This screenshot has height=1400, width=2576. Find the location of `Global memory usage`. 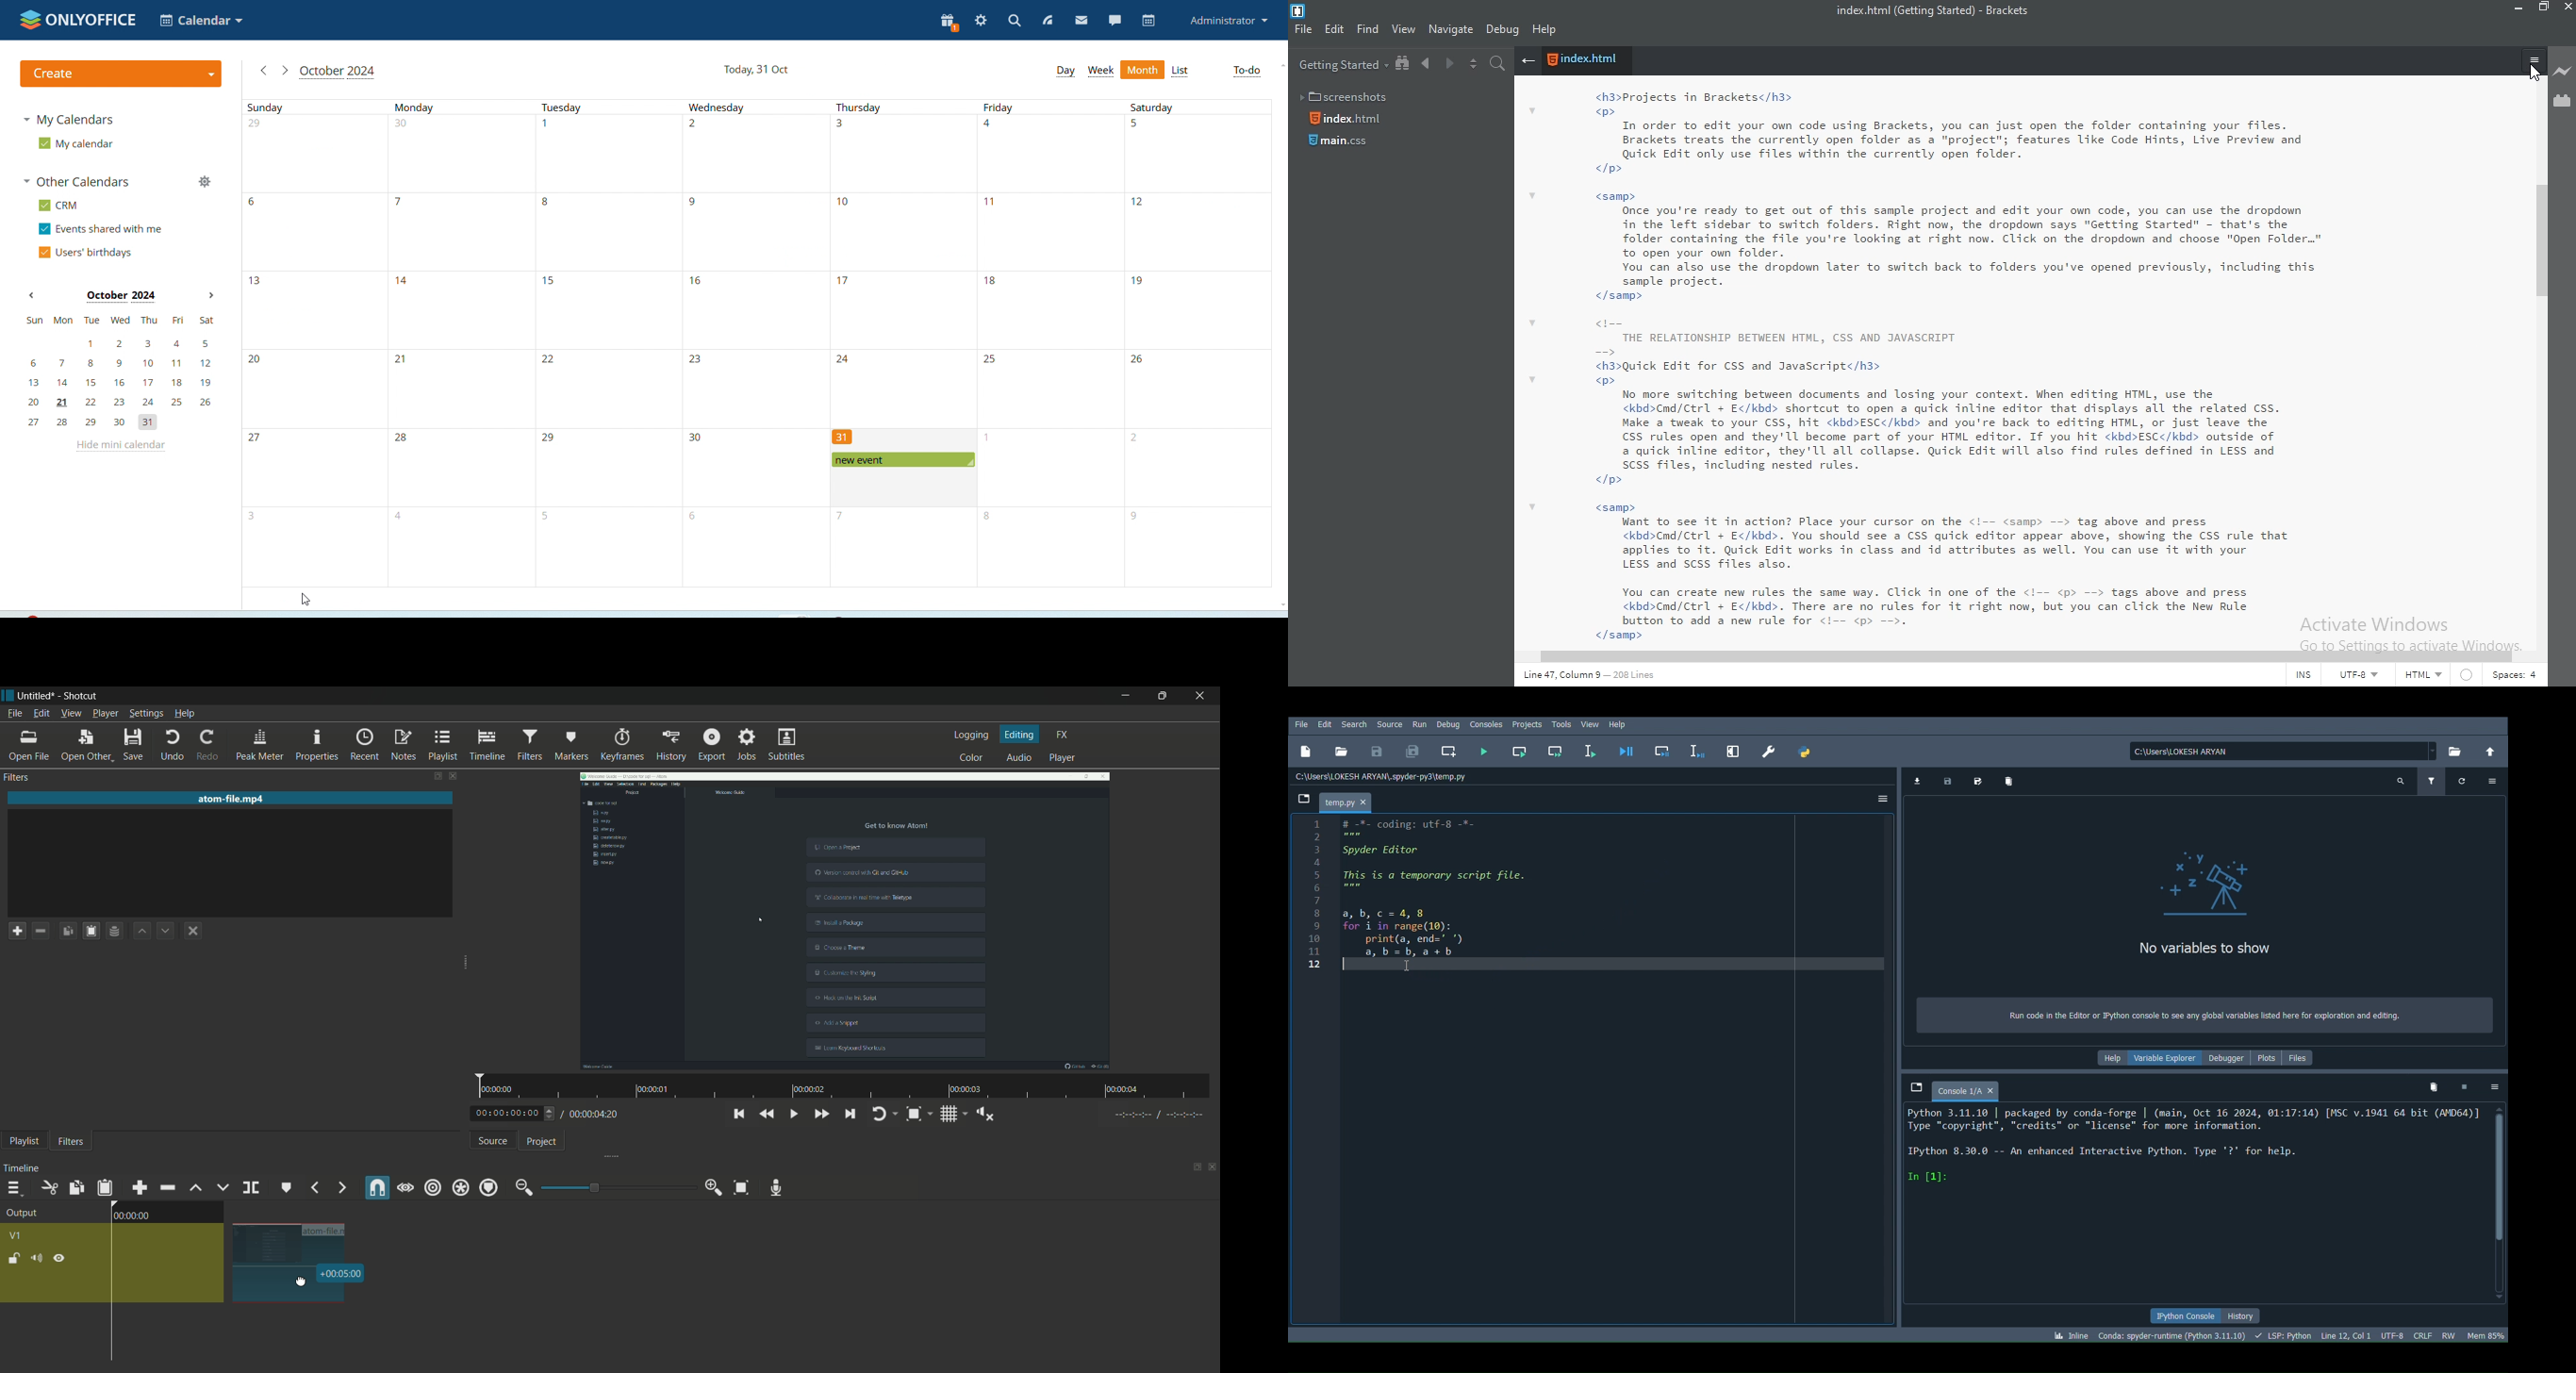

Global memory usage is located at coordinates (2485, 1335).